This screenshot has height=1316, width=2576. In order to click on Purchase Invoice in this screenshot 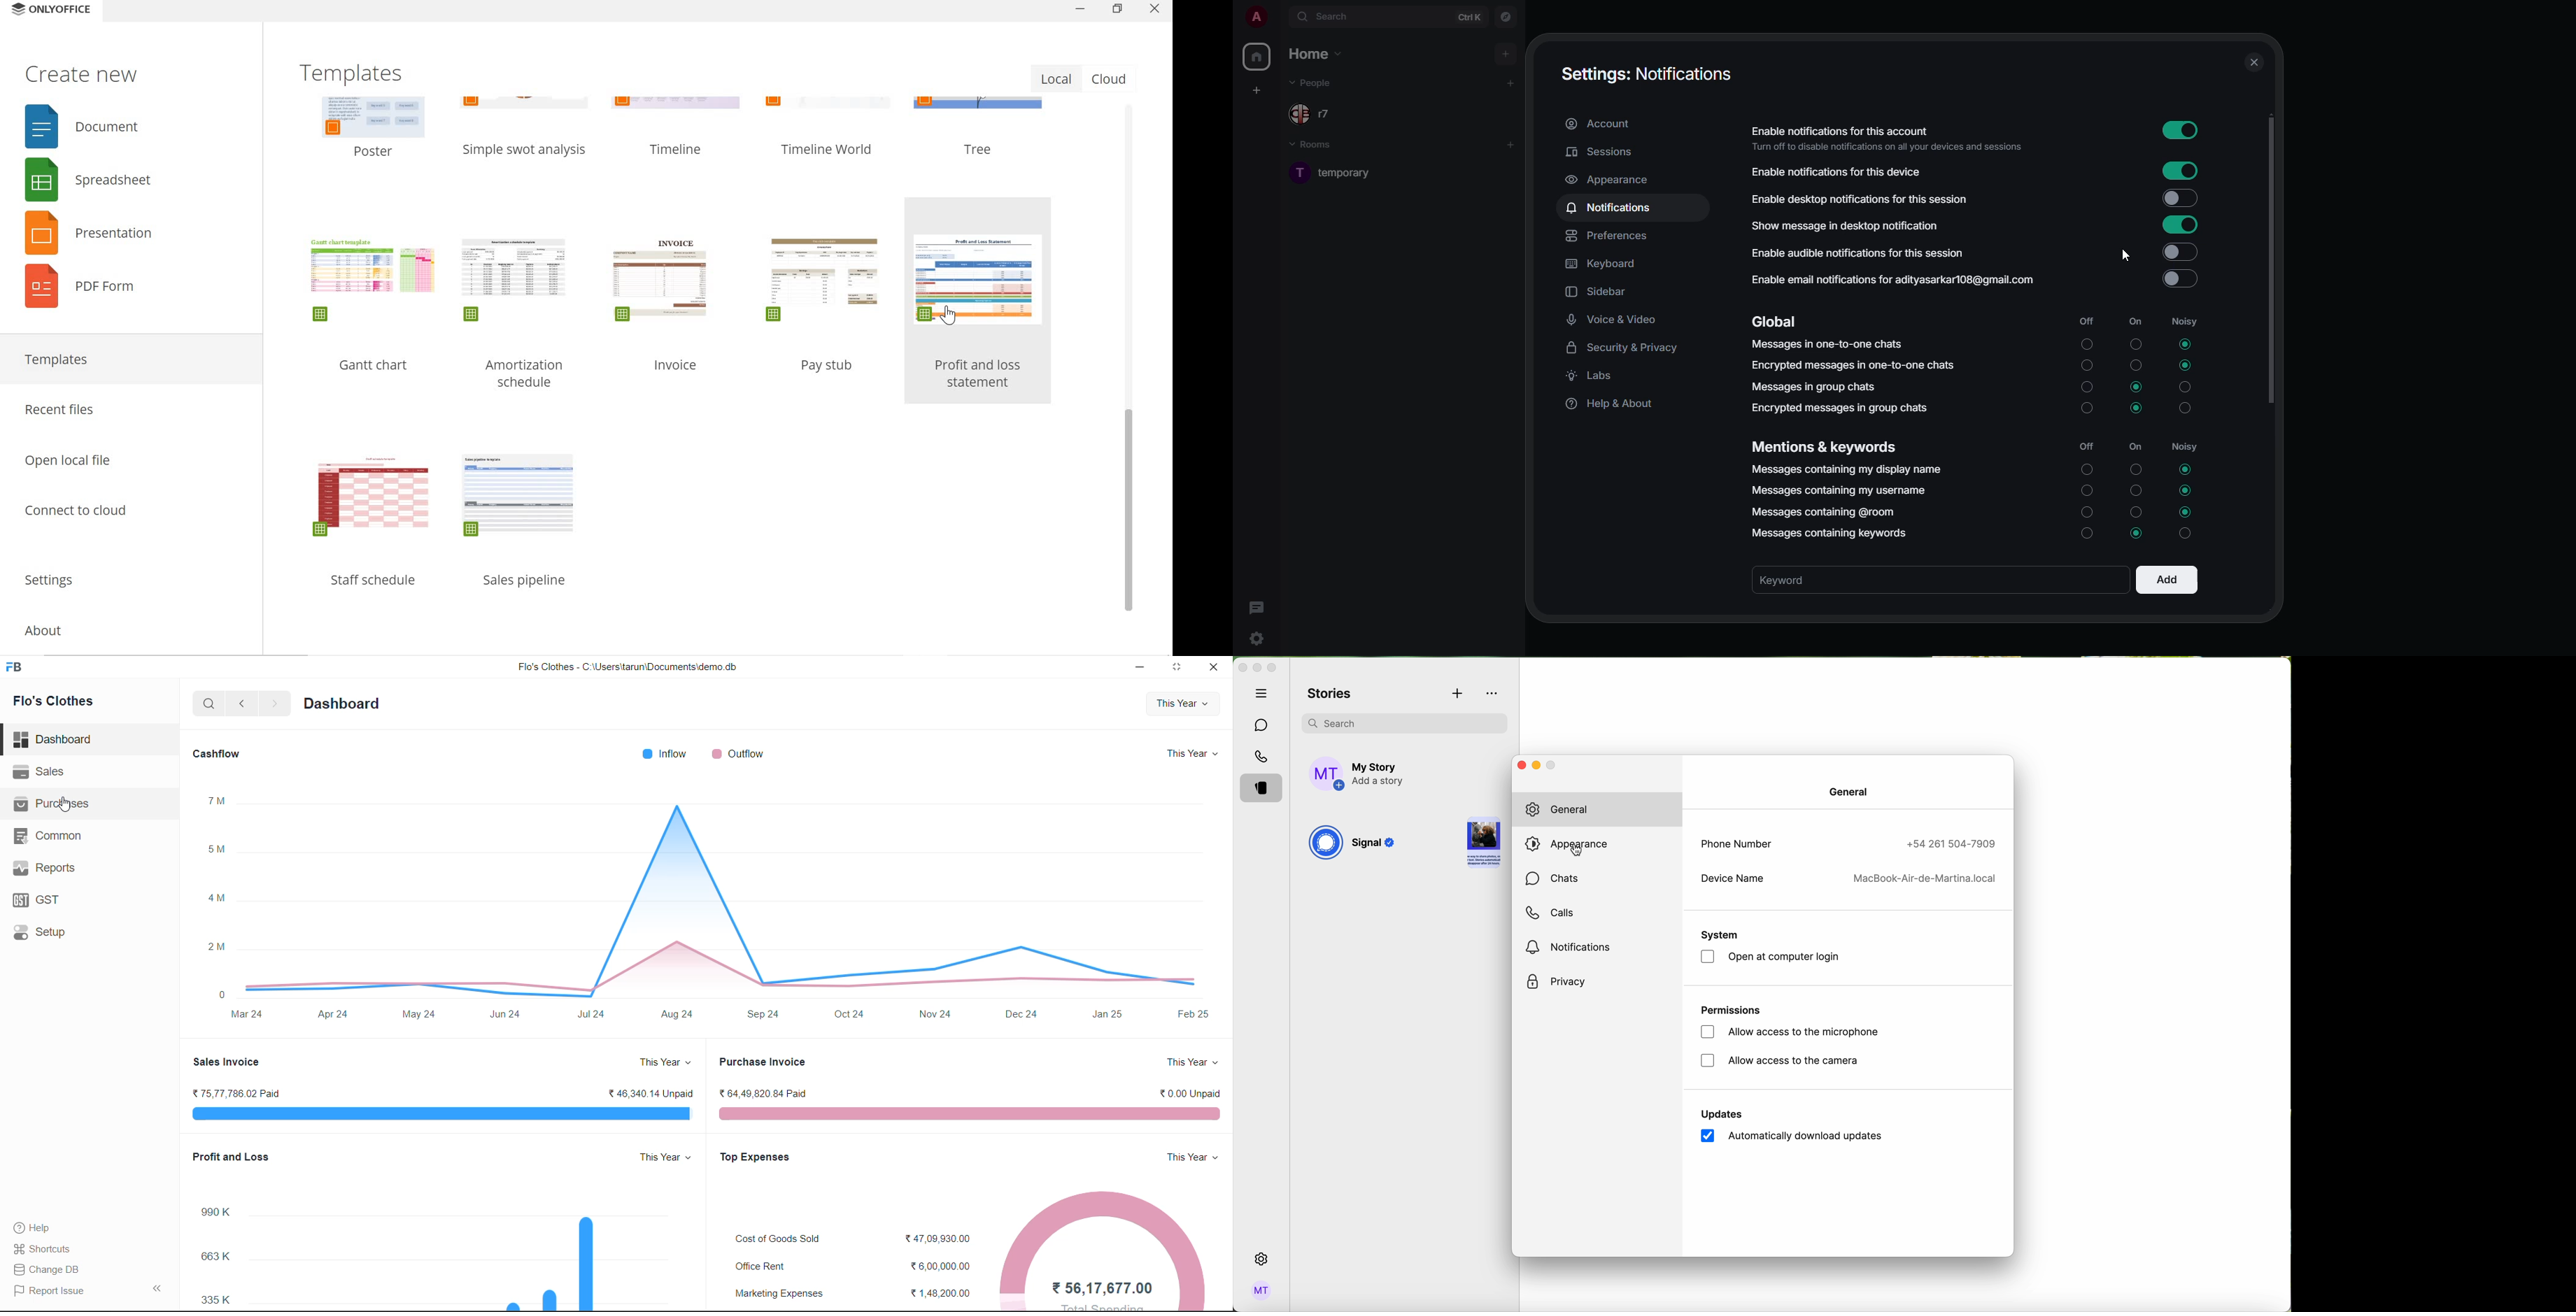, I will do `click(762, 1062)`.